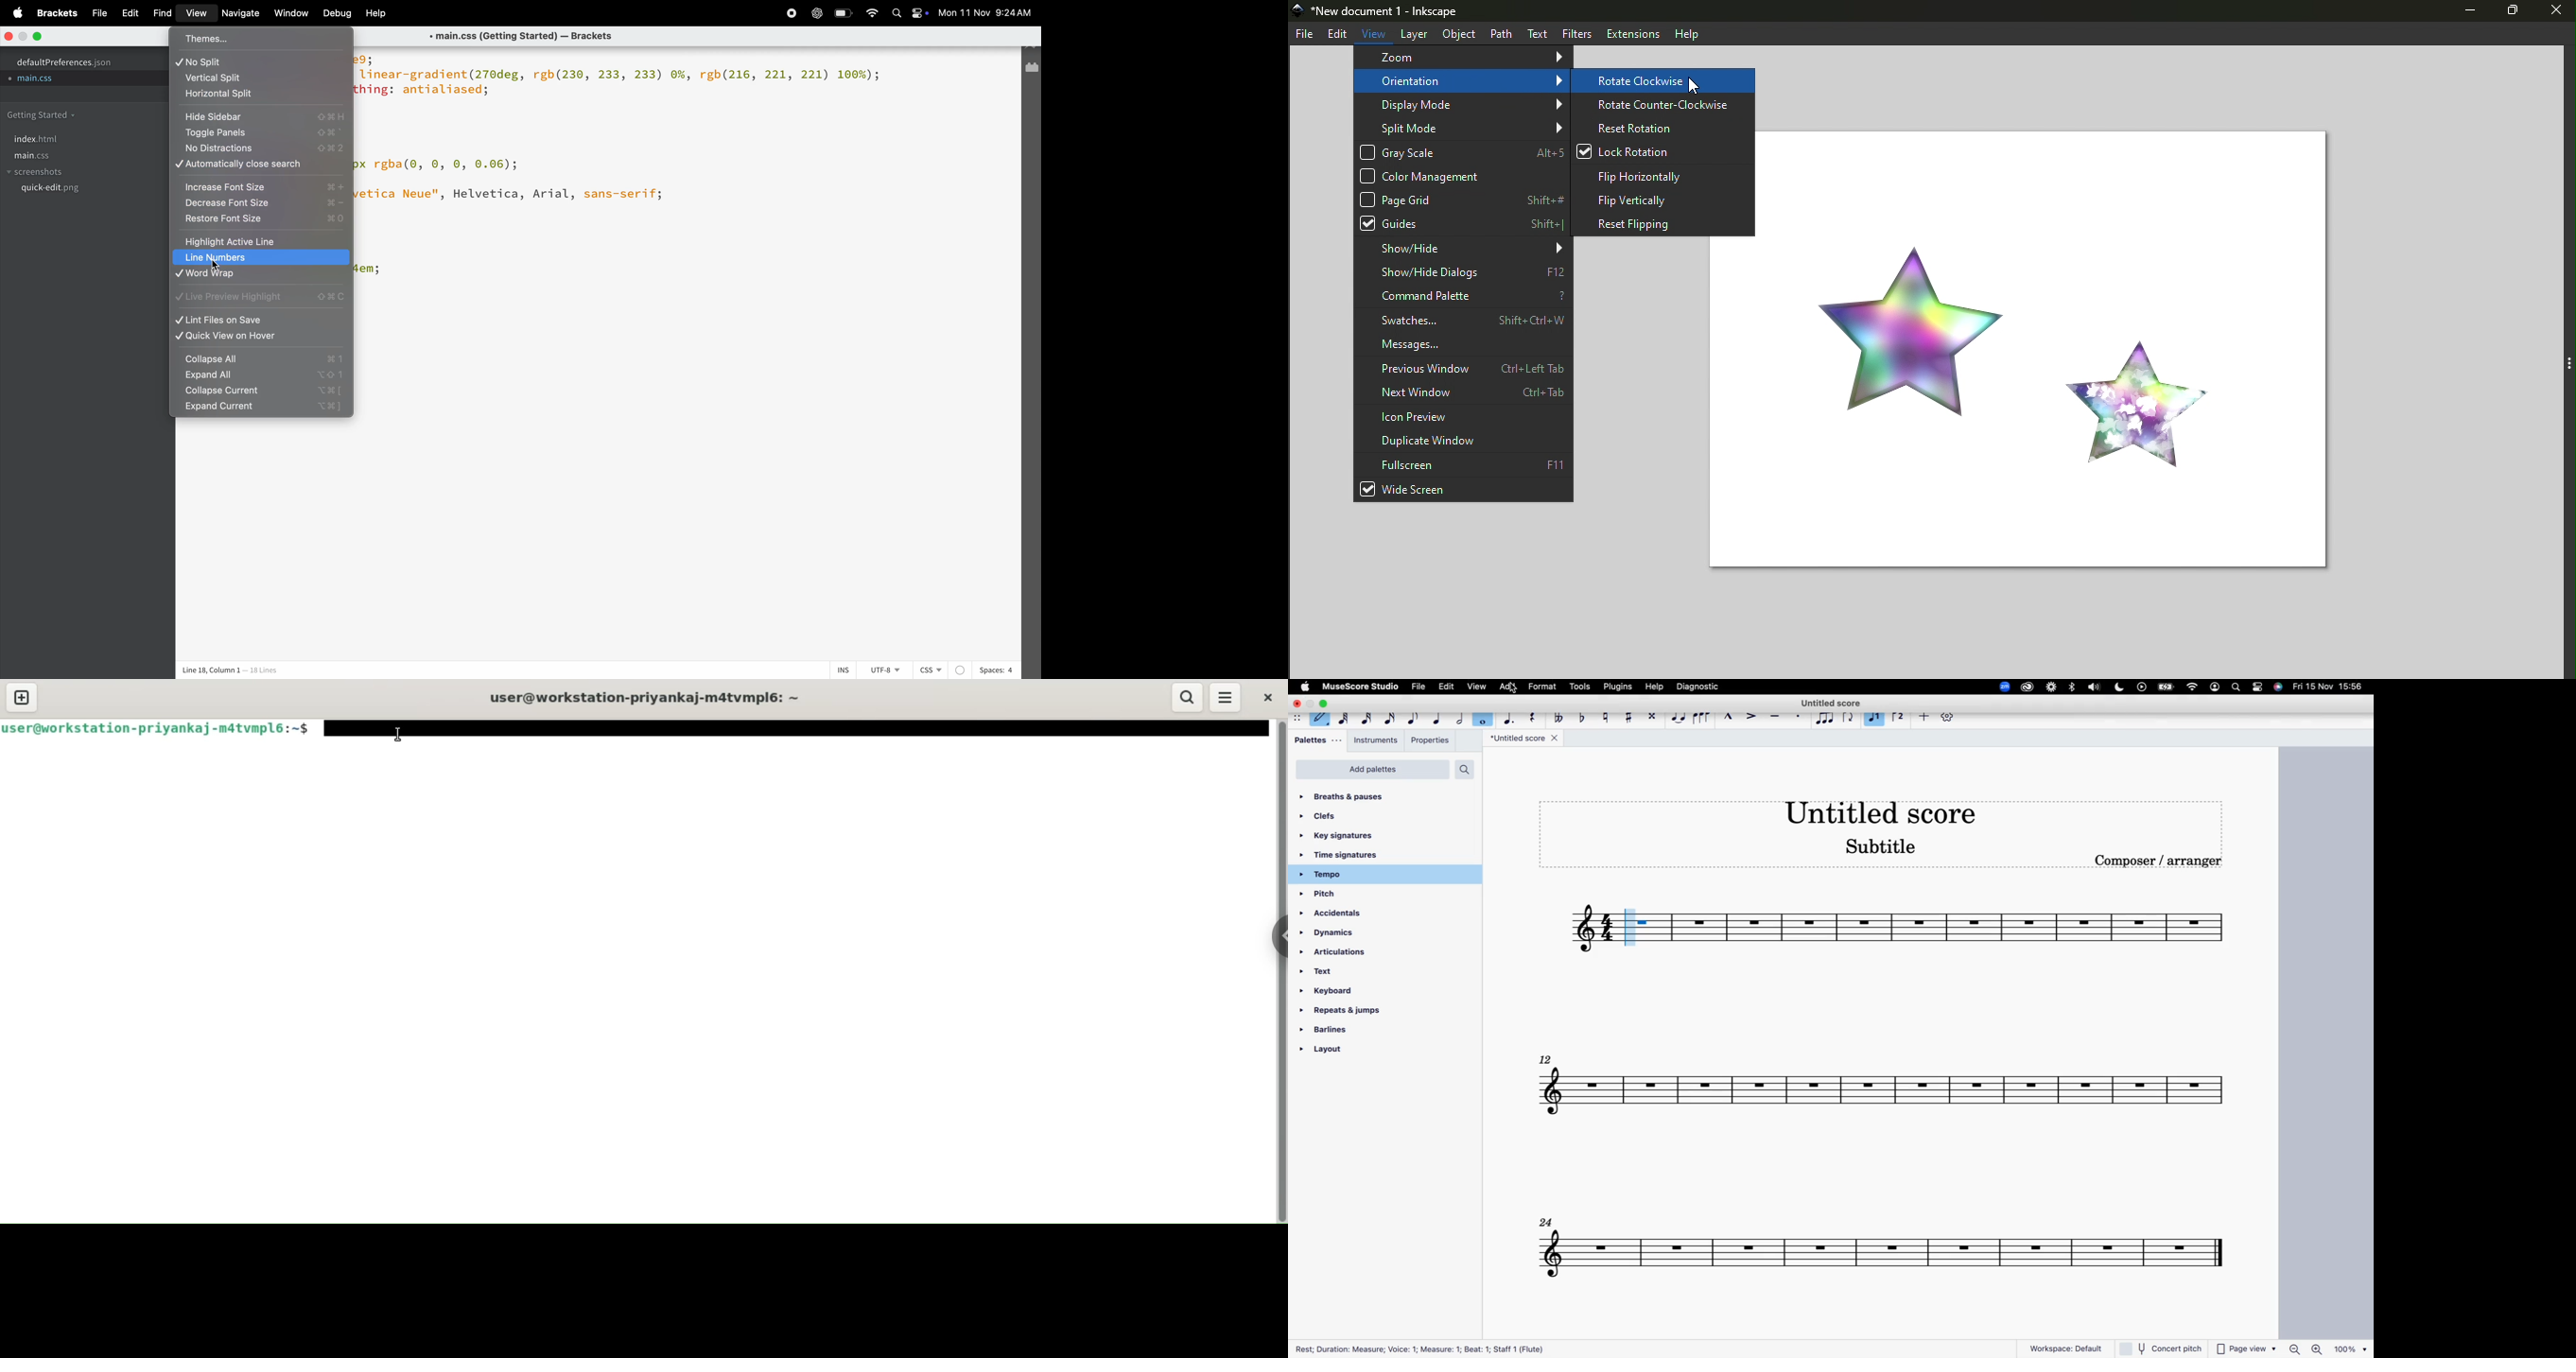 This screenshot has width=2576, height=1372. Describe the element at coordinates (1800, 718) in the screenshot. I see `staccato` at that location.